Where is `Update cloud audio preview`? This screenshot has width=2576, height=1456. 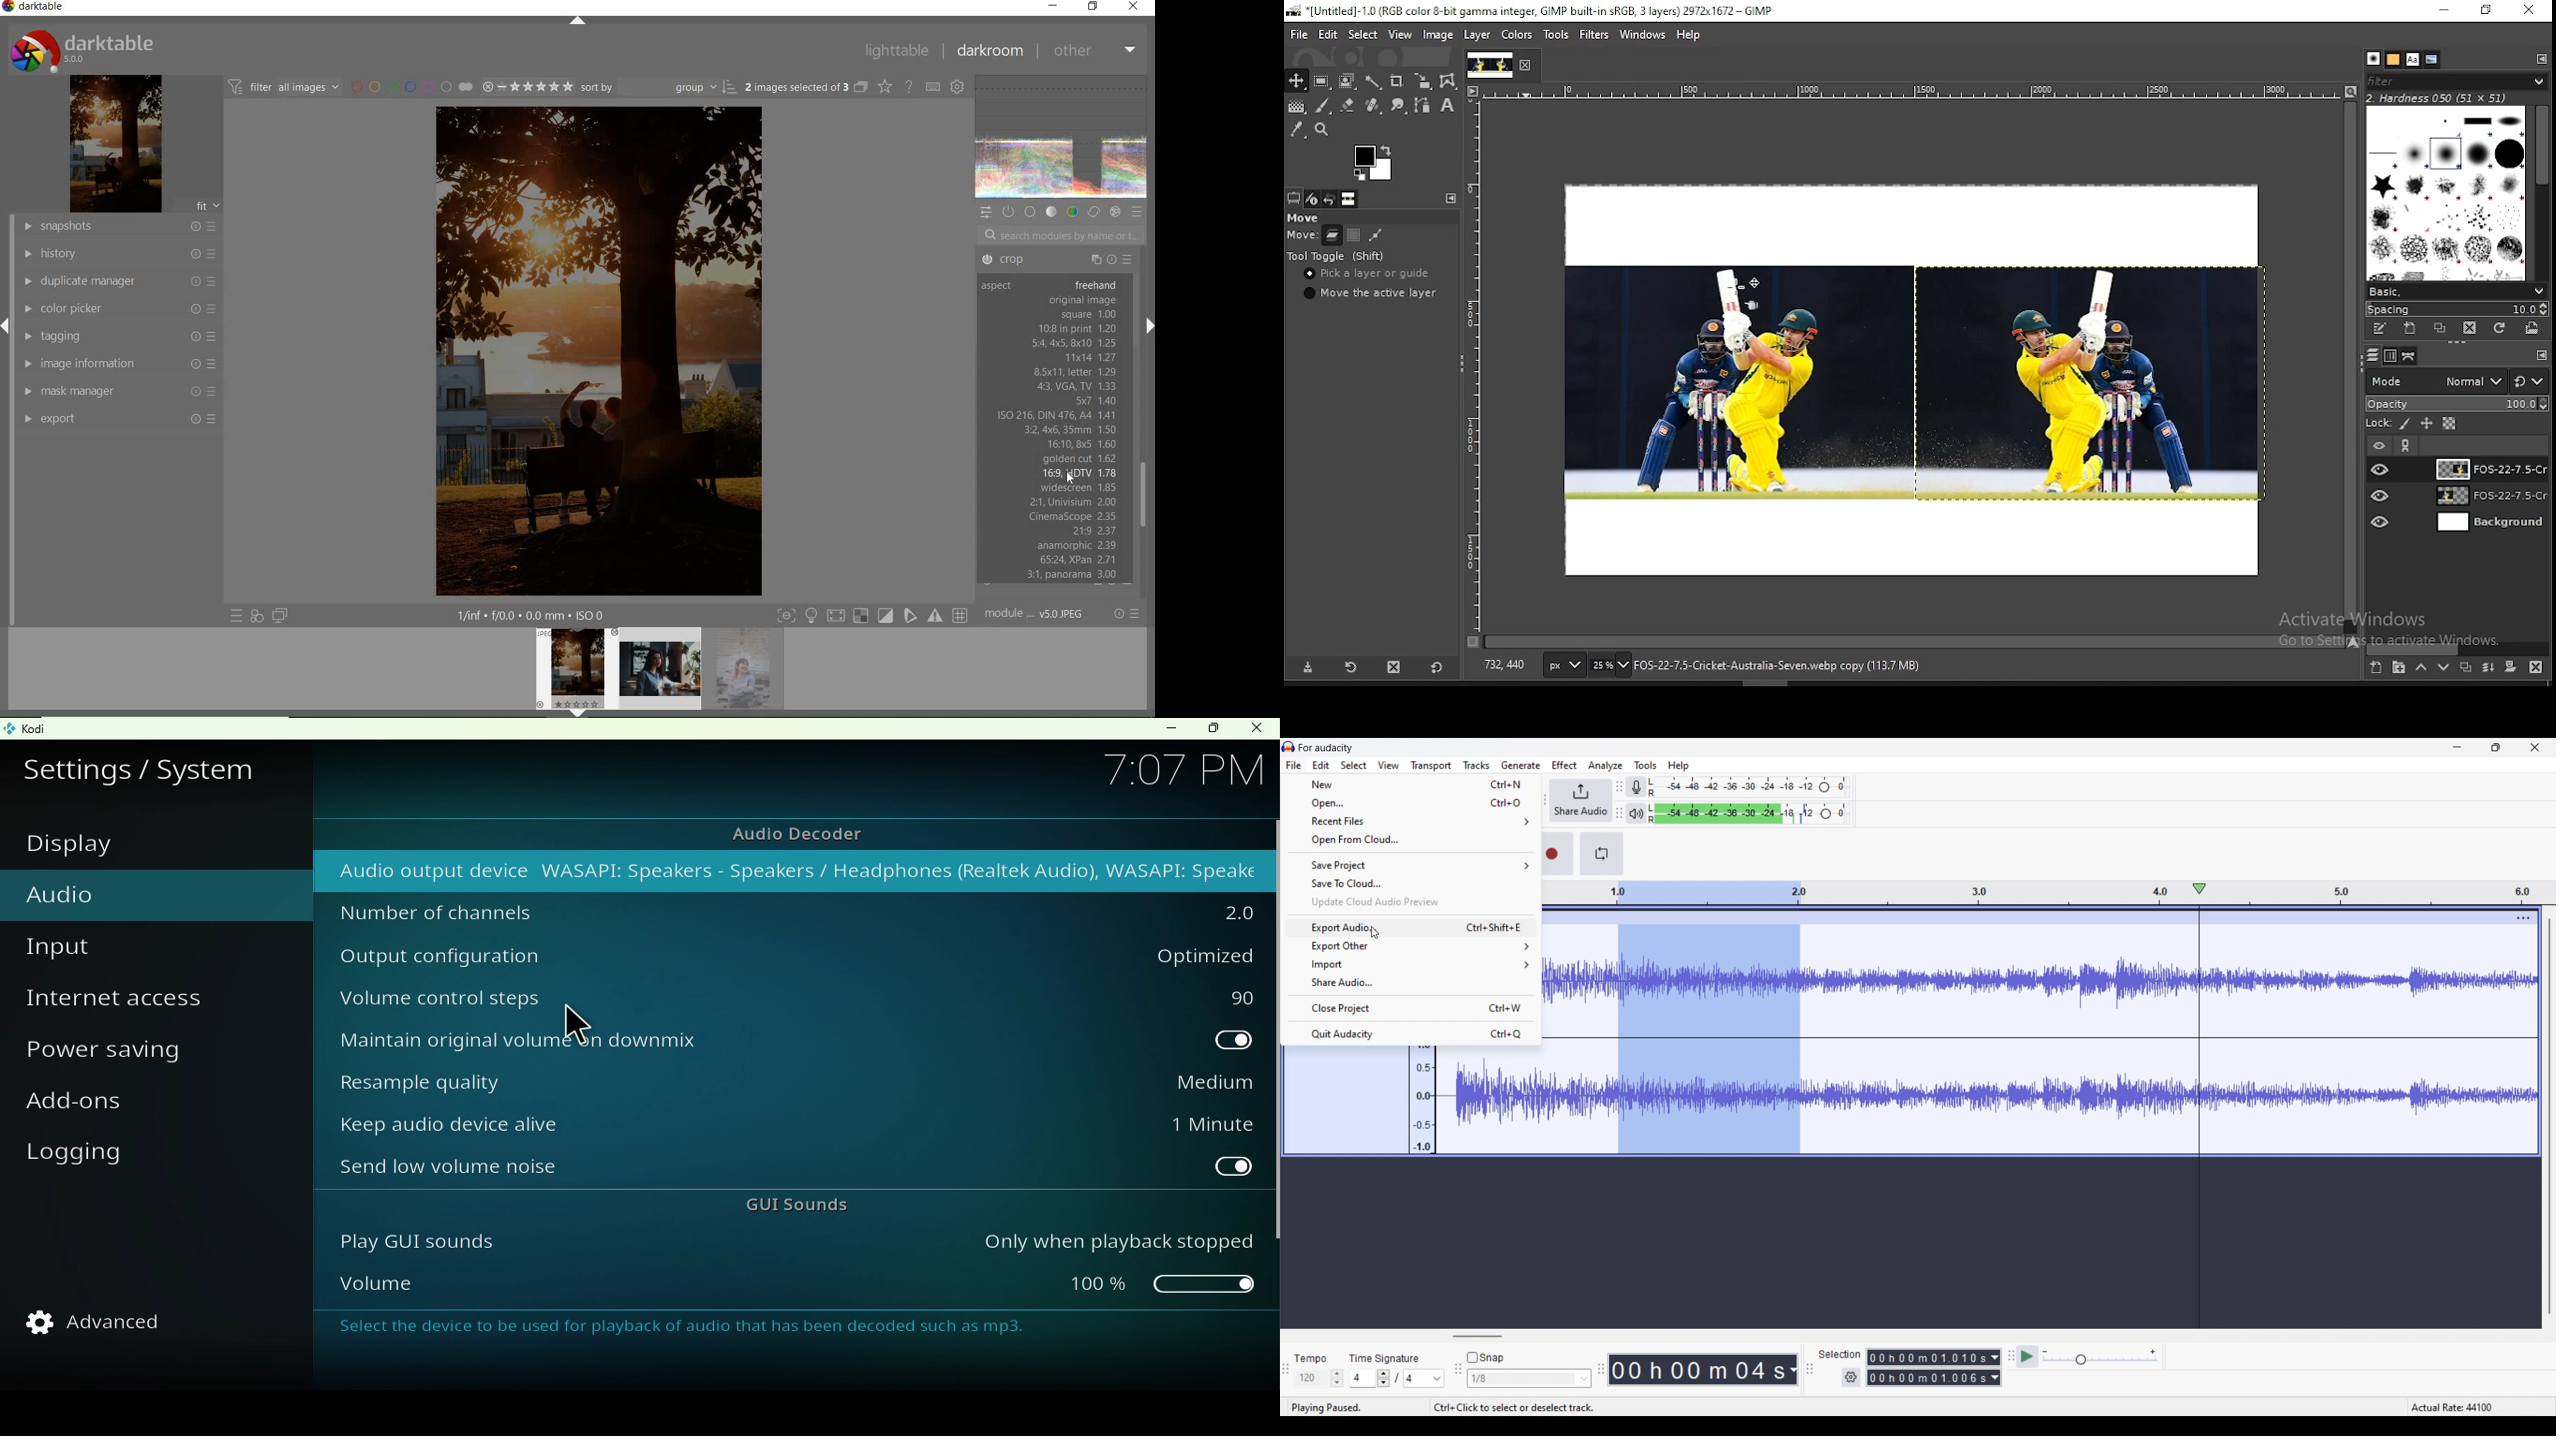 Update cloud audio preview is located at coordinates (1411, 903).